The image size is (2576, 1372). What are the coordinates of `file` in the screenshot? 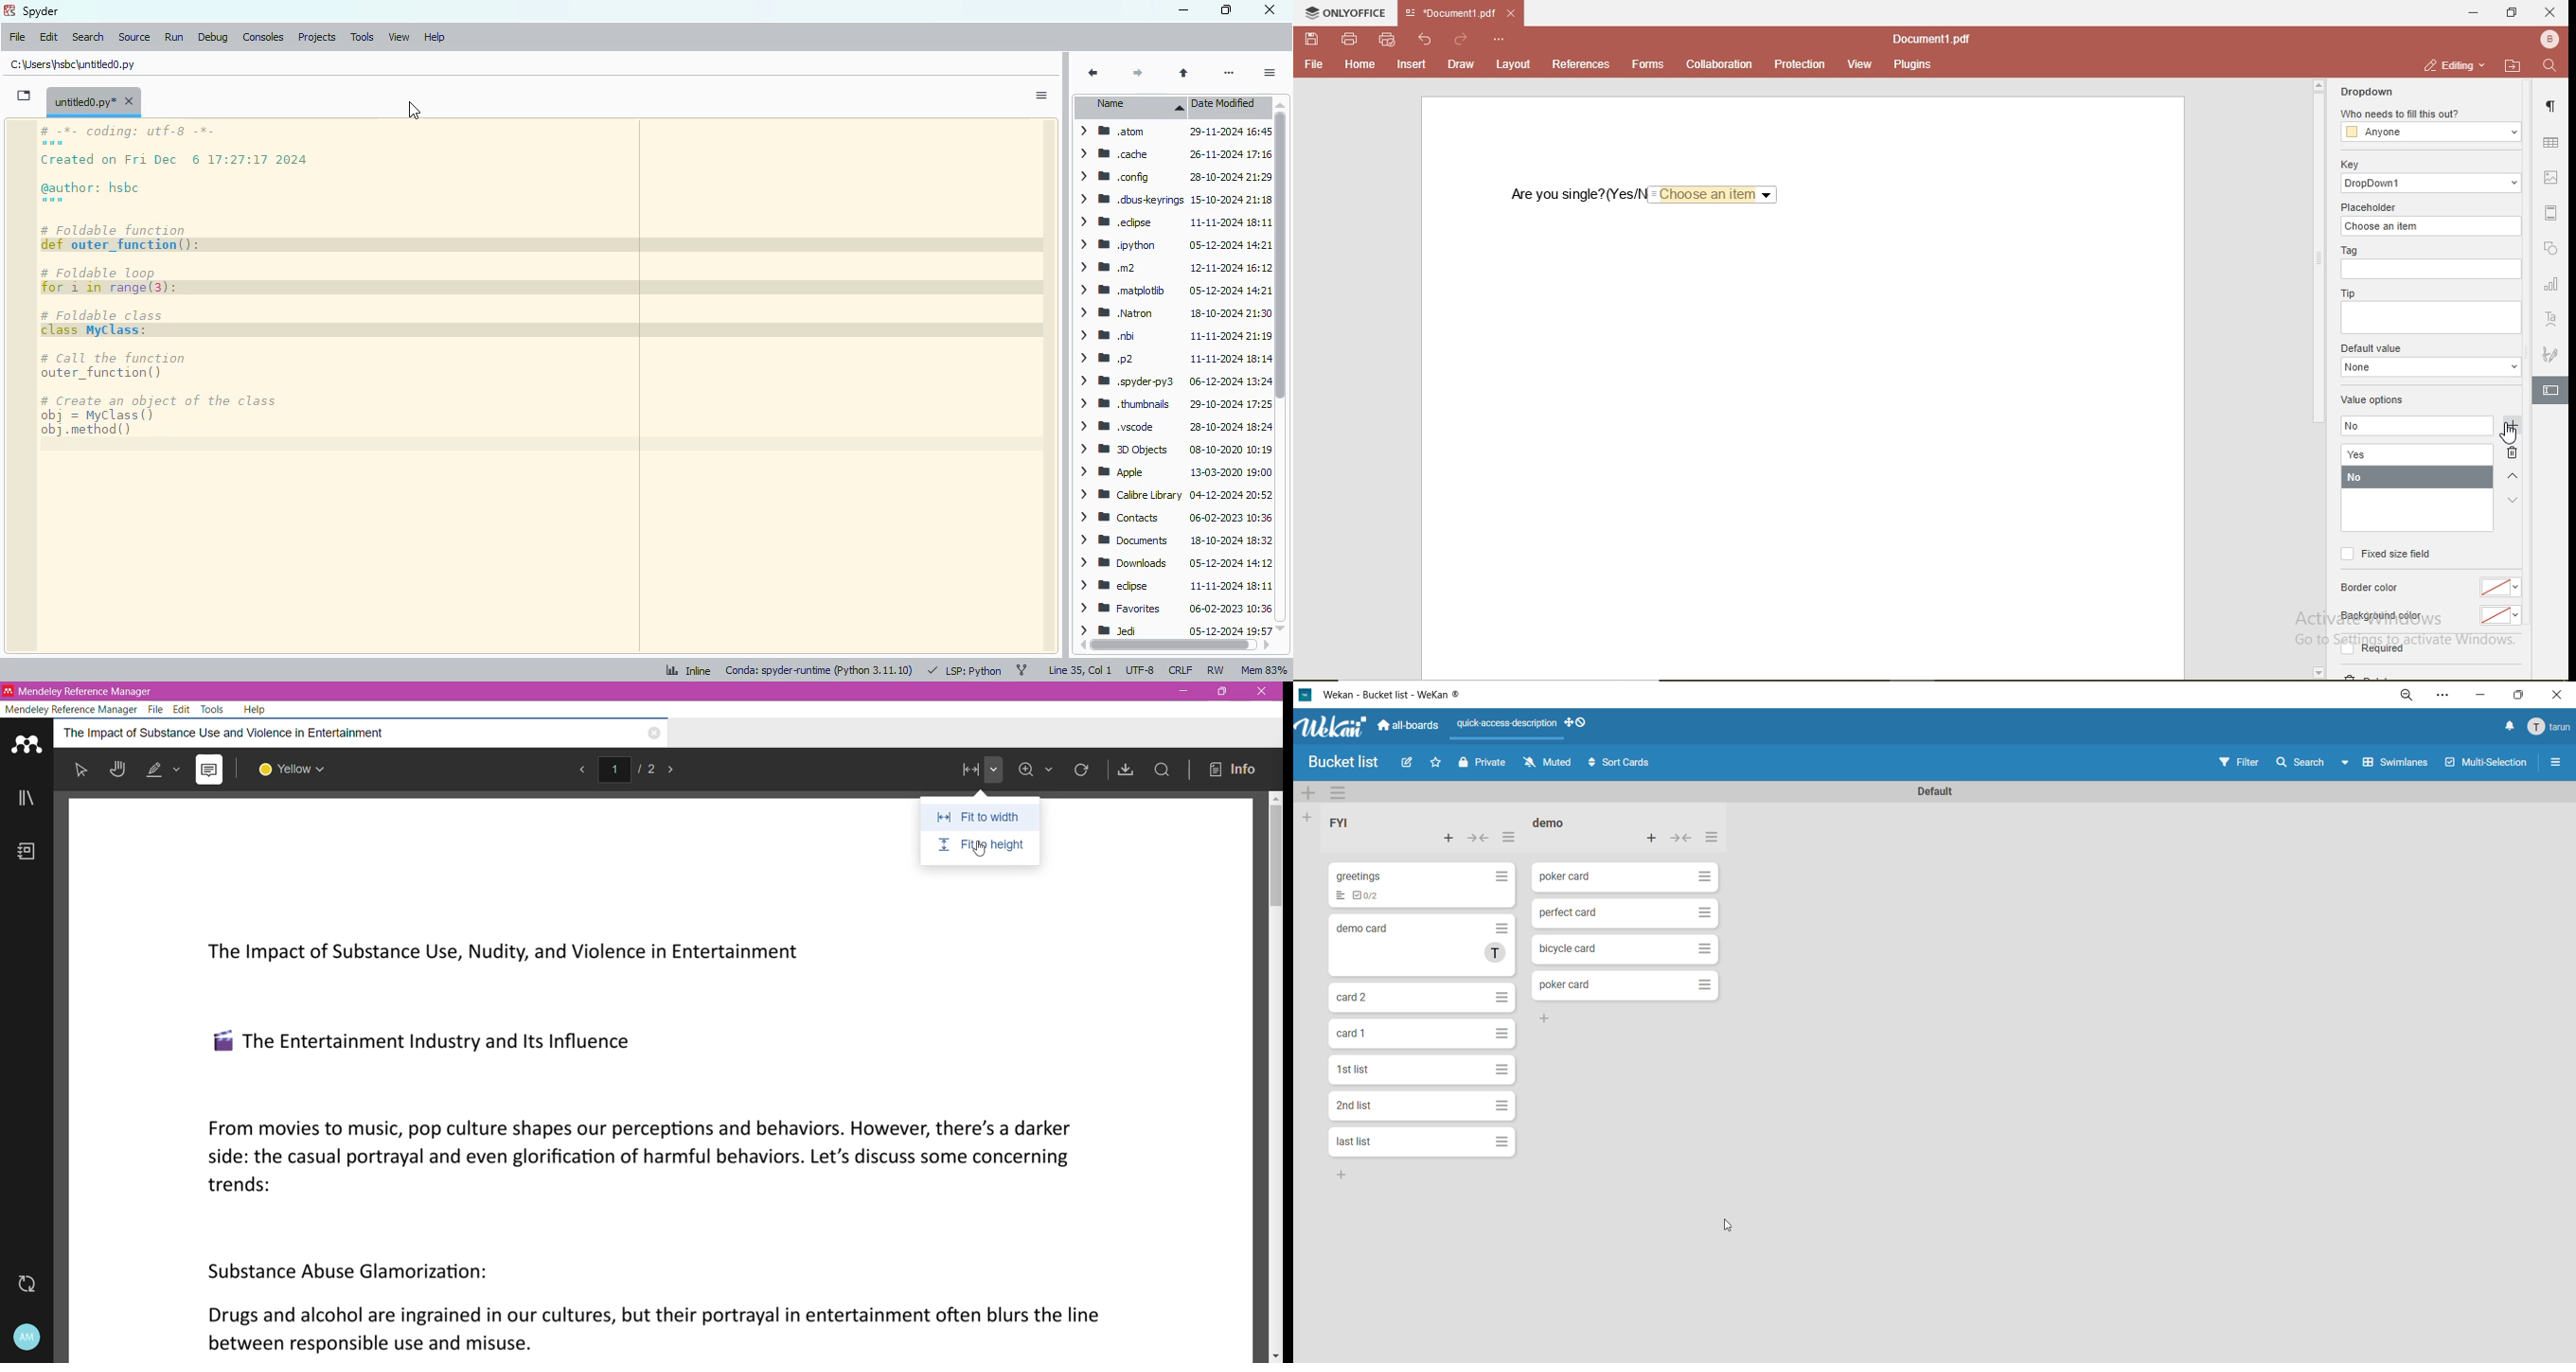 It's located at (17, 37).